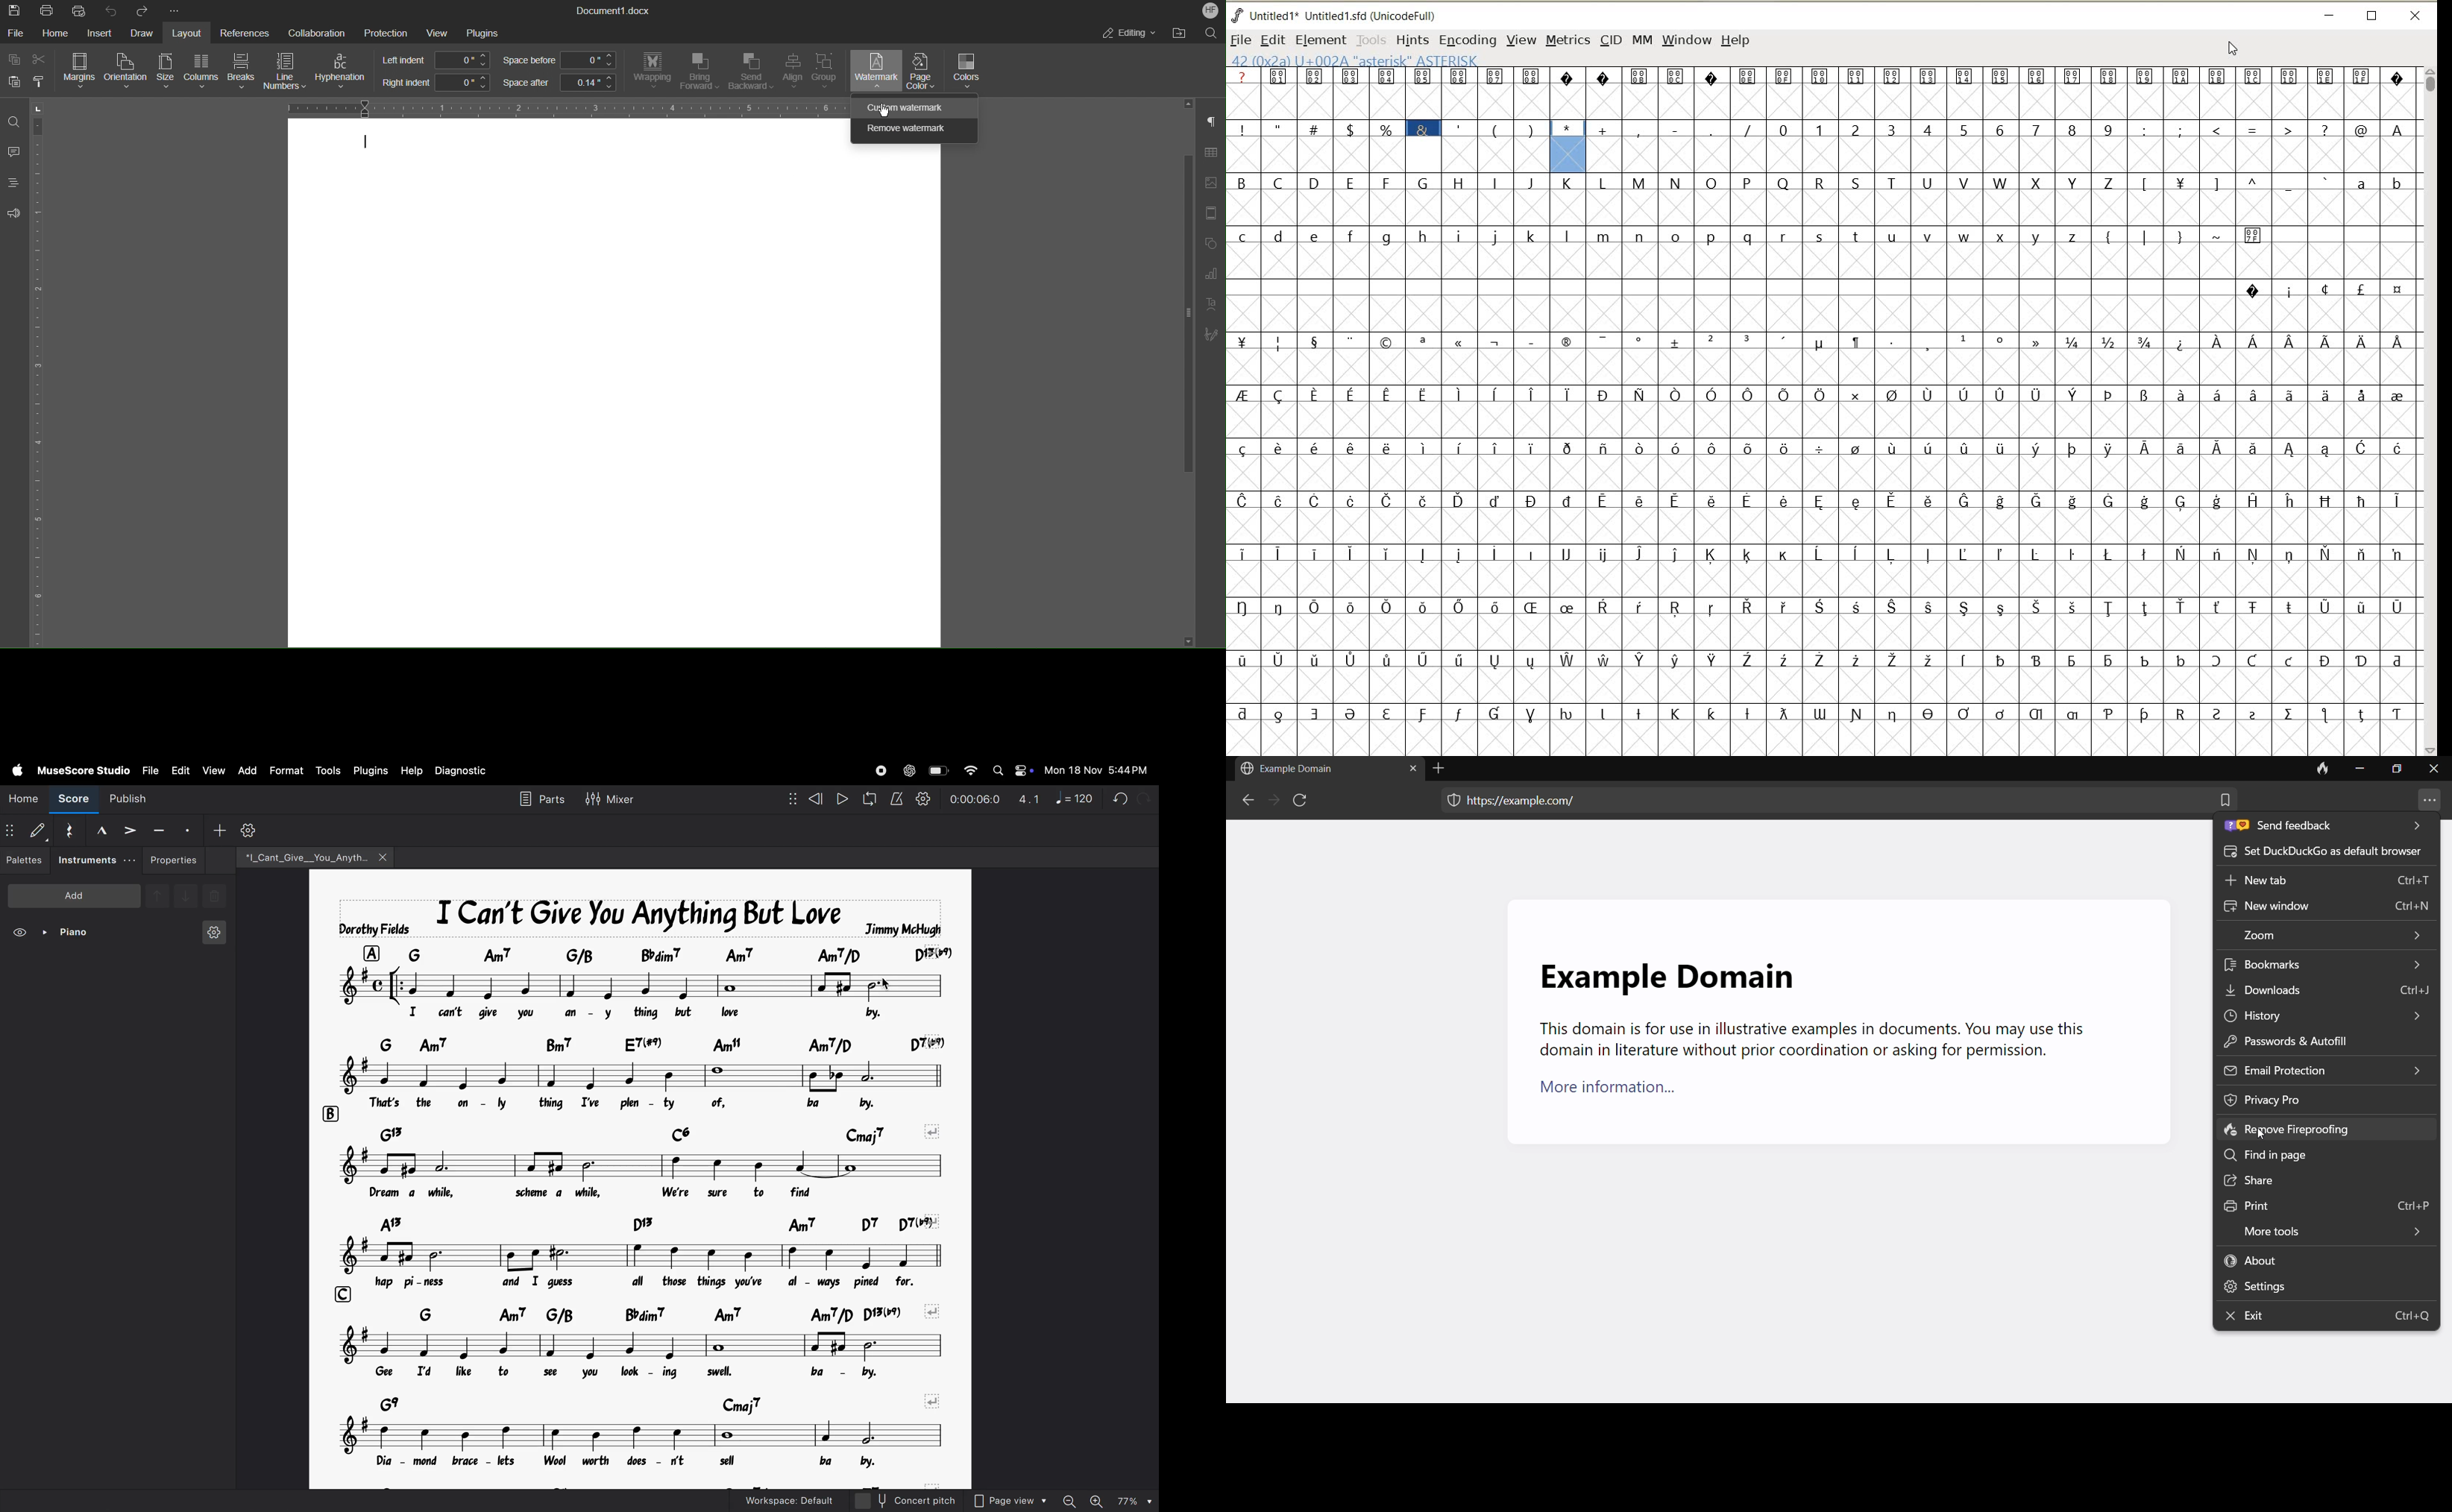 Image resolution: width=2464 pixels, height=1512 pixels. What do you see at coordinates (386, 32) in the screenshot?
I see `Protection` at bounding box center [386, 32].